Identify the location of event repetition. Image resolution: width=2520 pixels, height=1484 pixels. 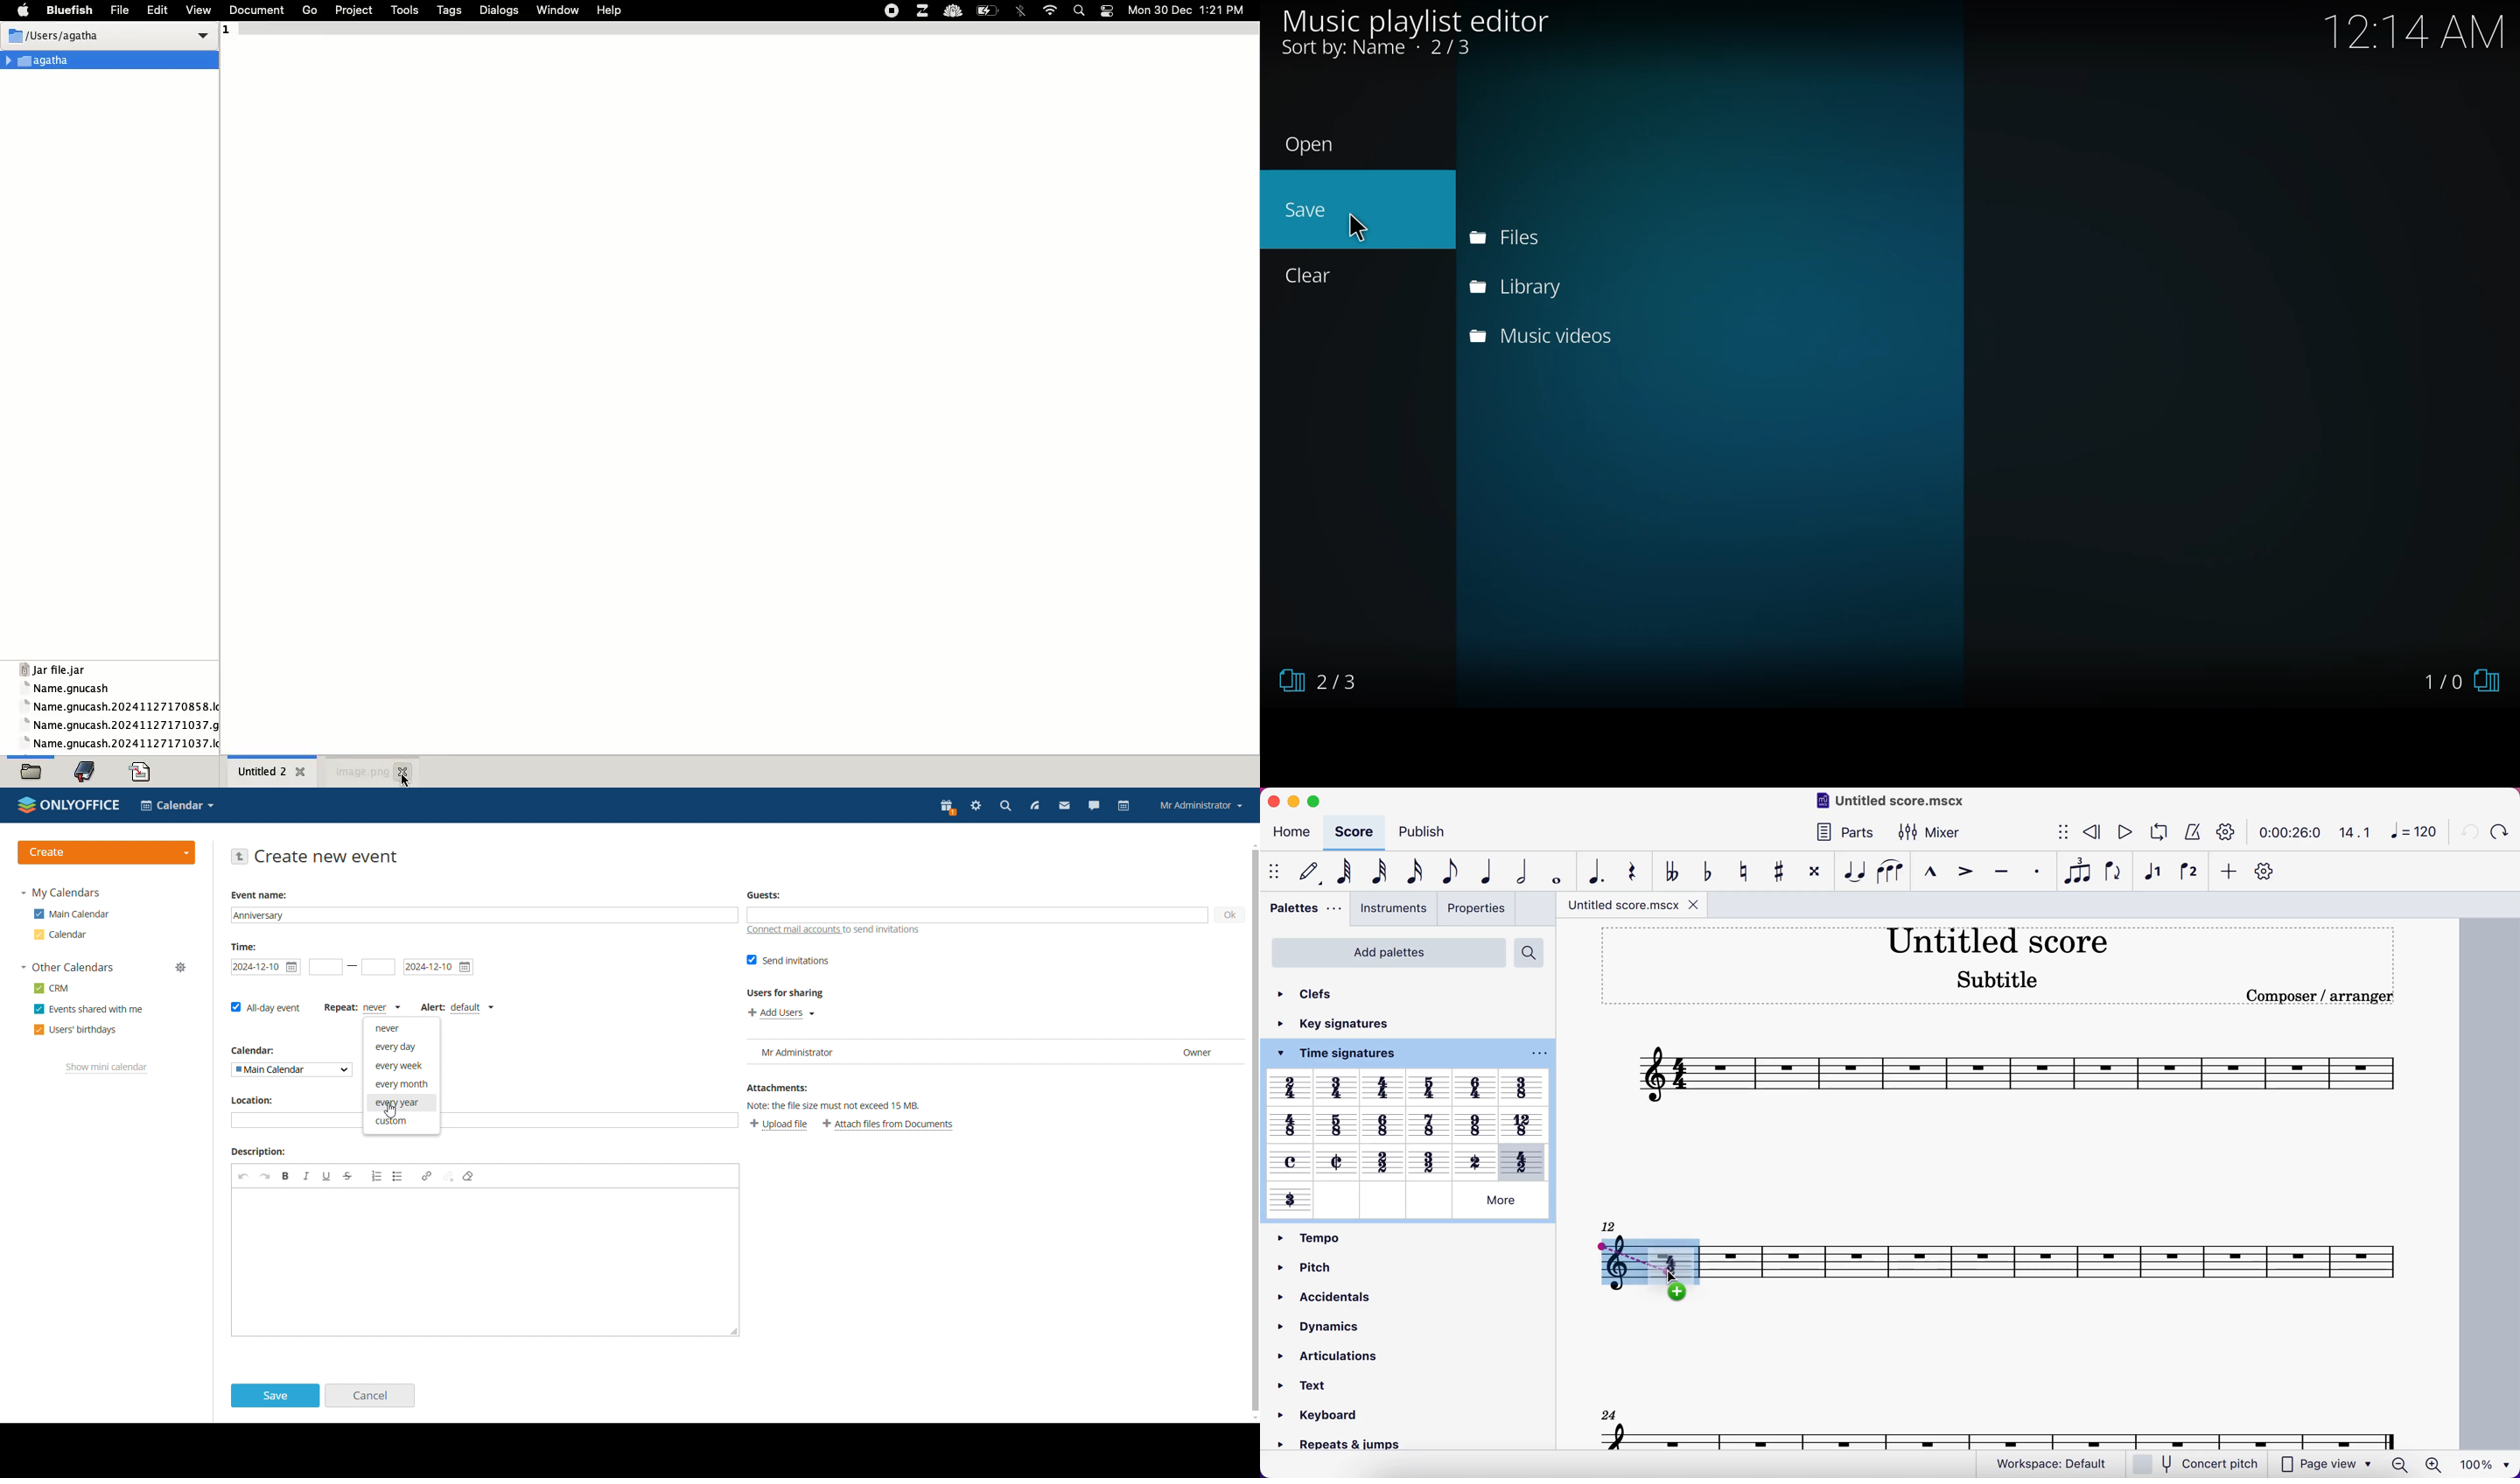
(362, 1007).